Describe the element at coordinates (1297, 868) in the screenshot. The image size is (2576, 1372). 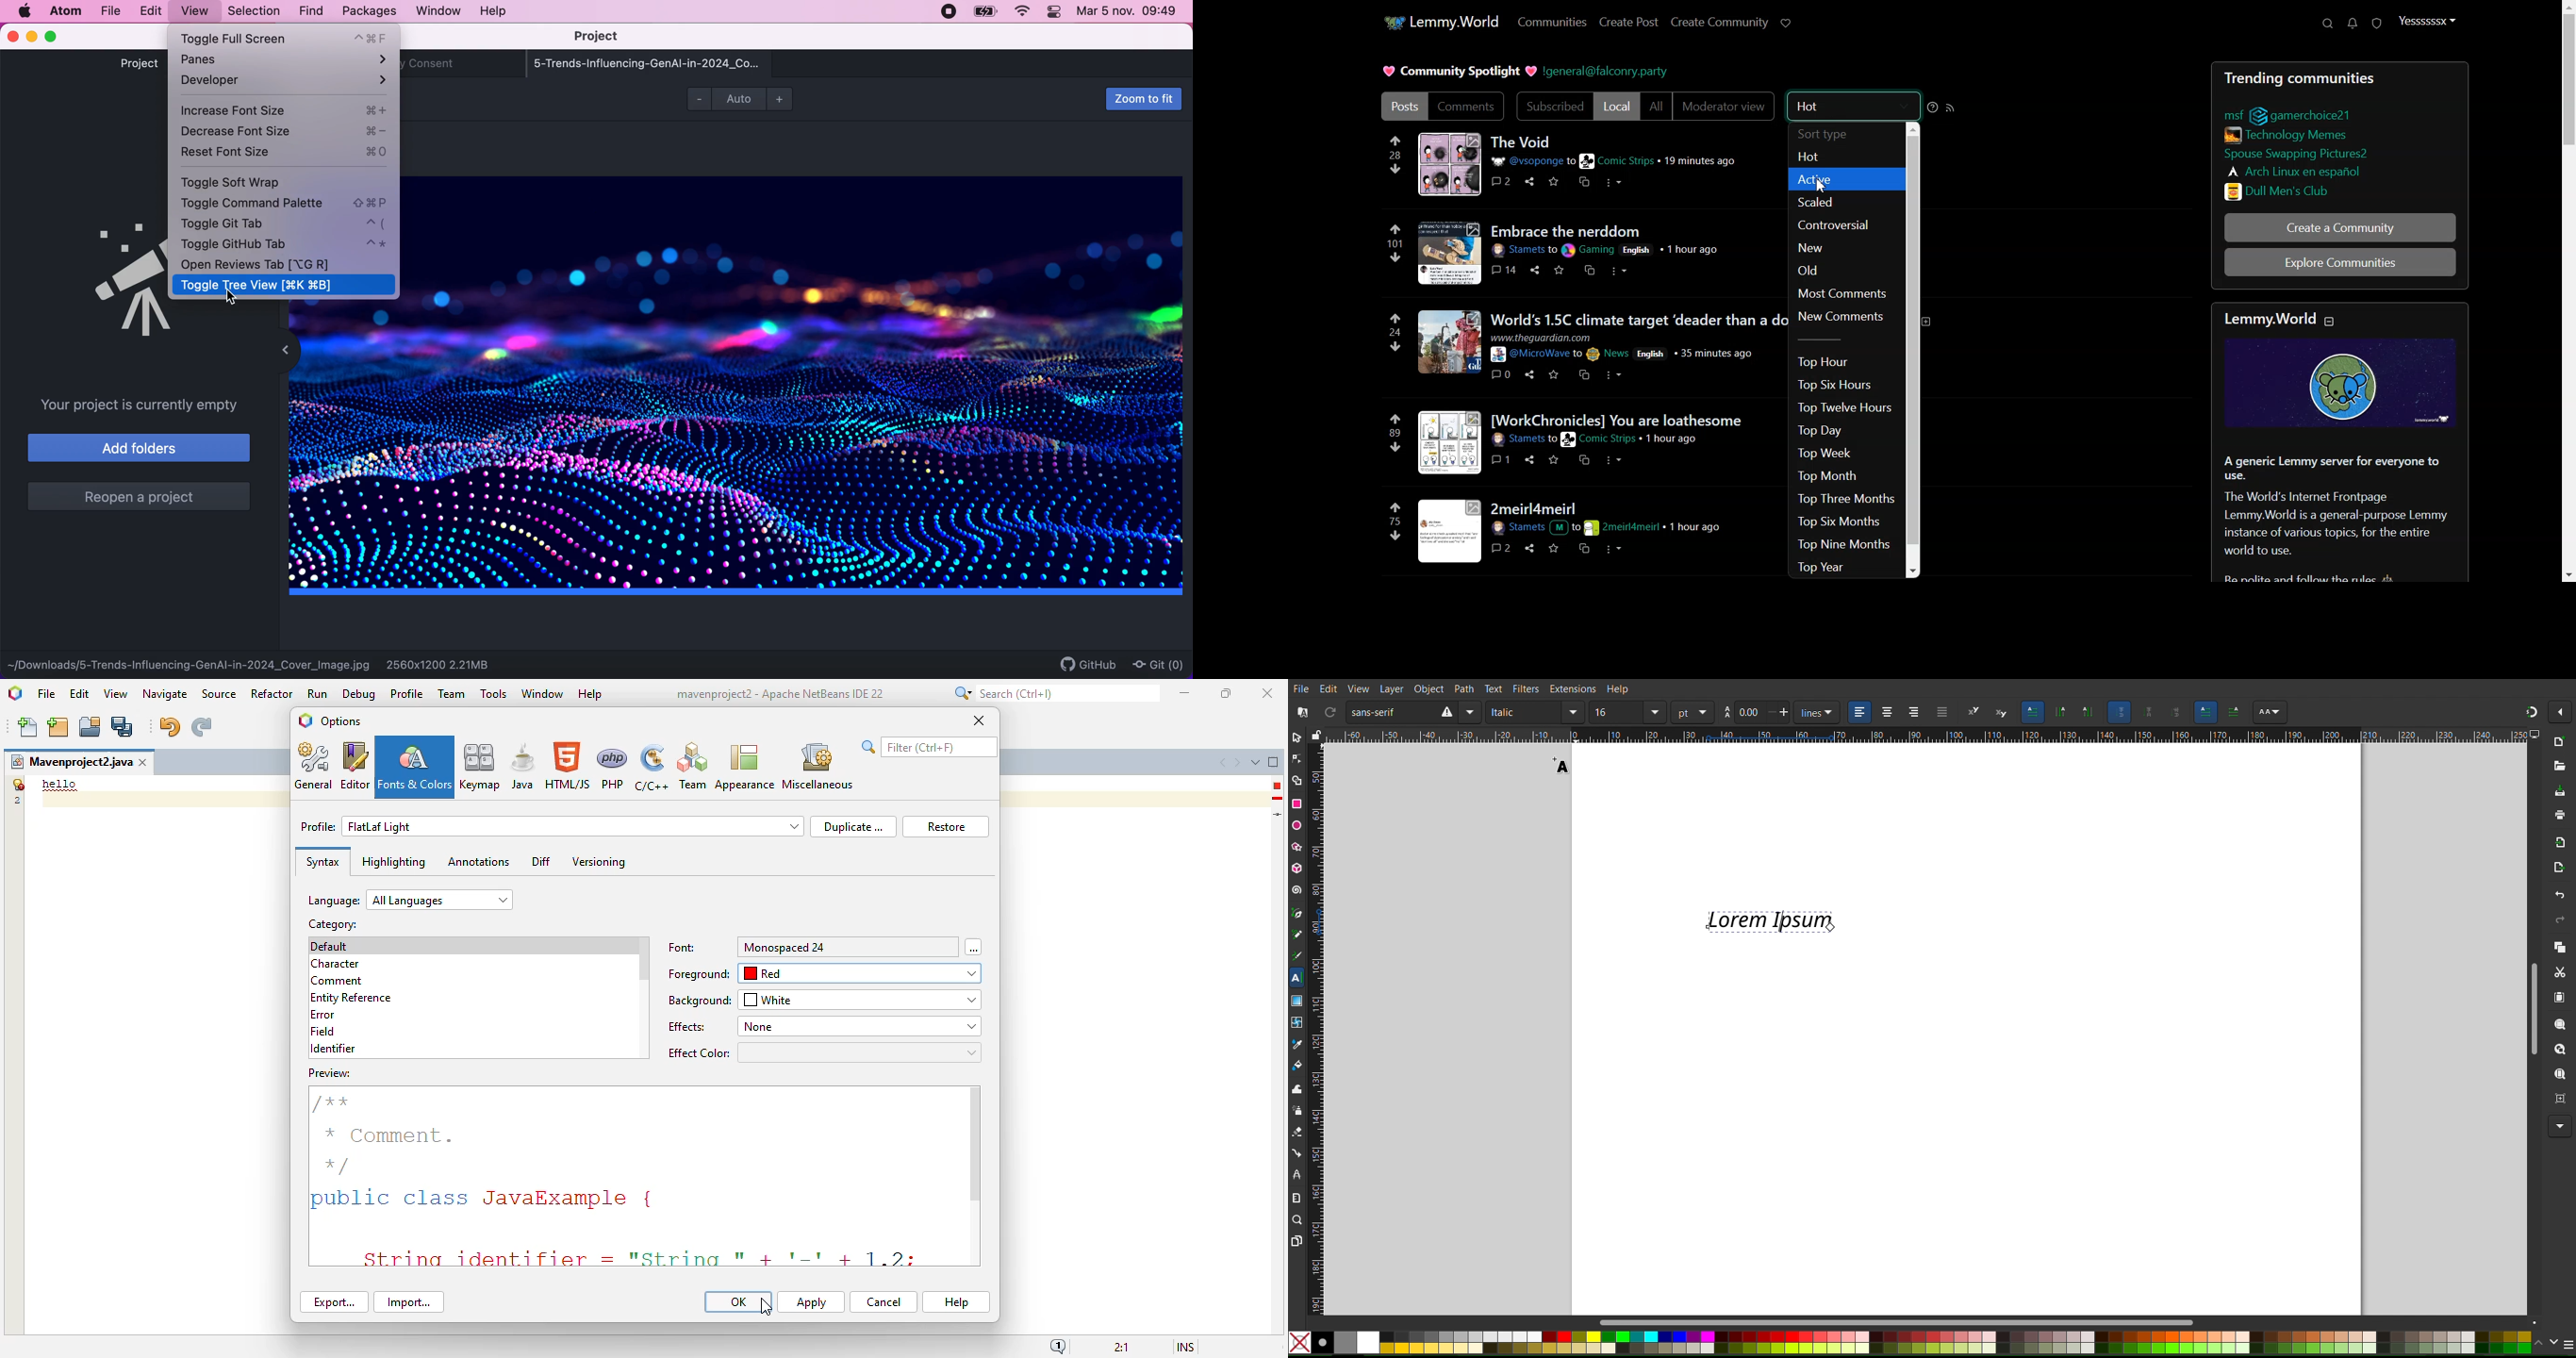
I see `3D Box Tool` at that location.